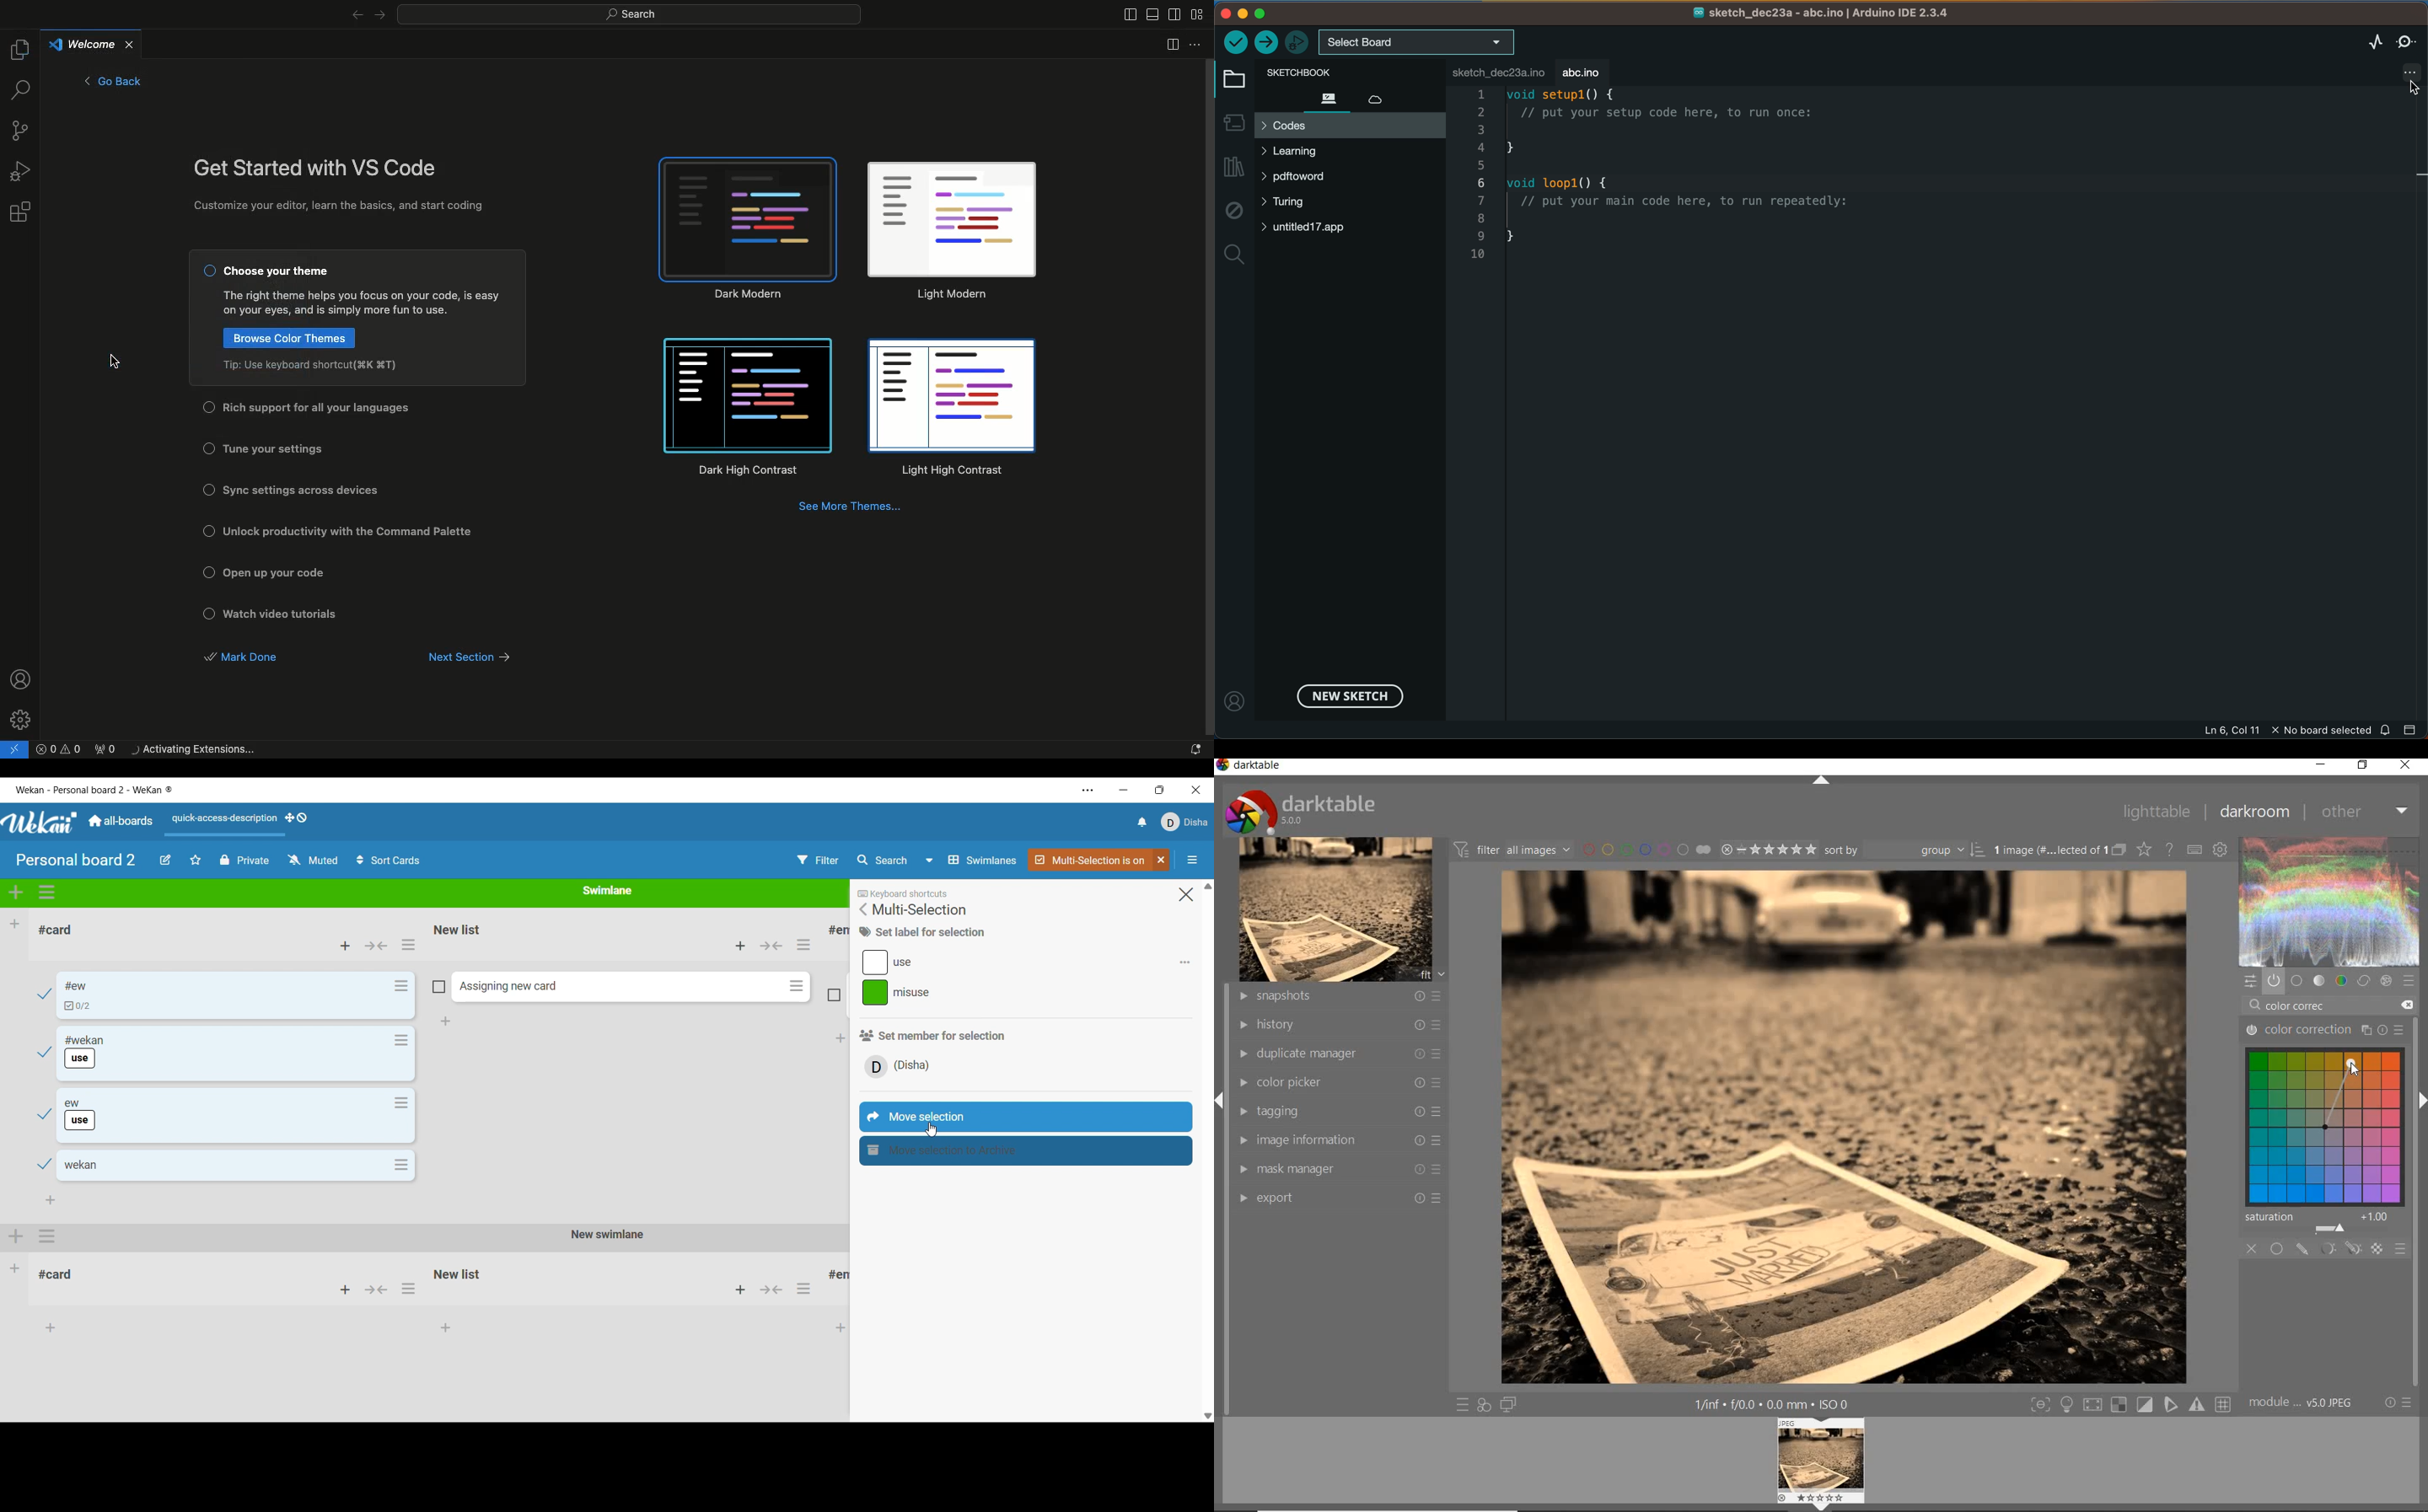  What do you see at coordinates (313, 860) in the screenshot?
I see `Watch options` at bounding box center [313, 860].